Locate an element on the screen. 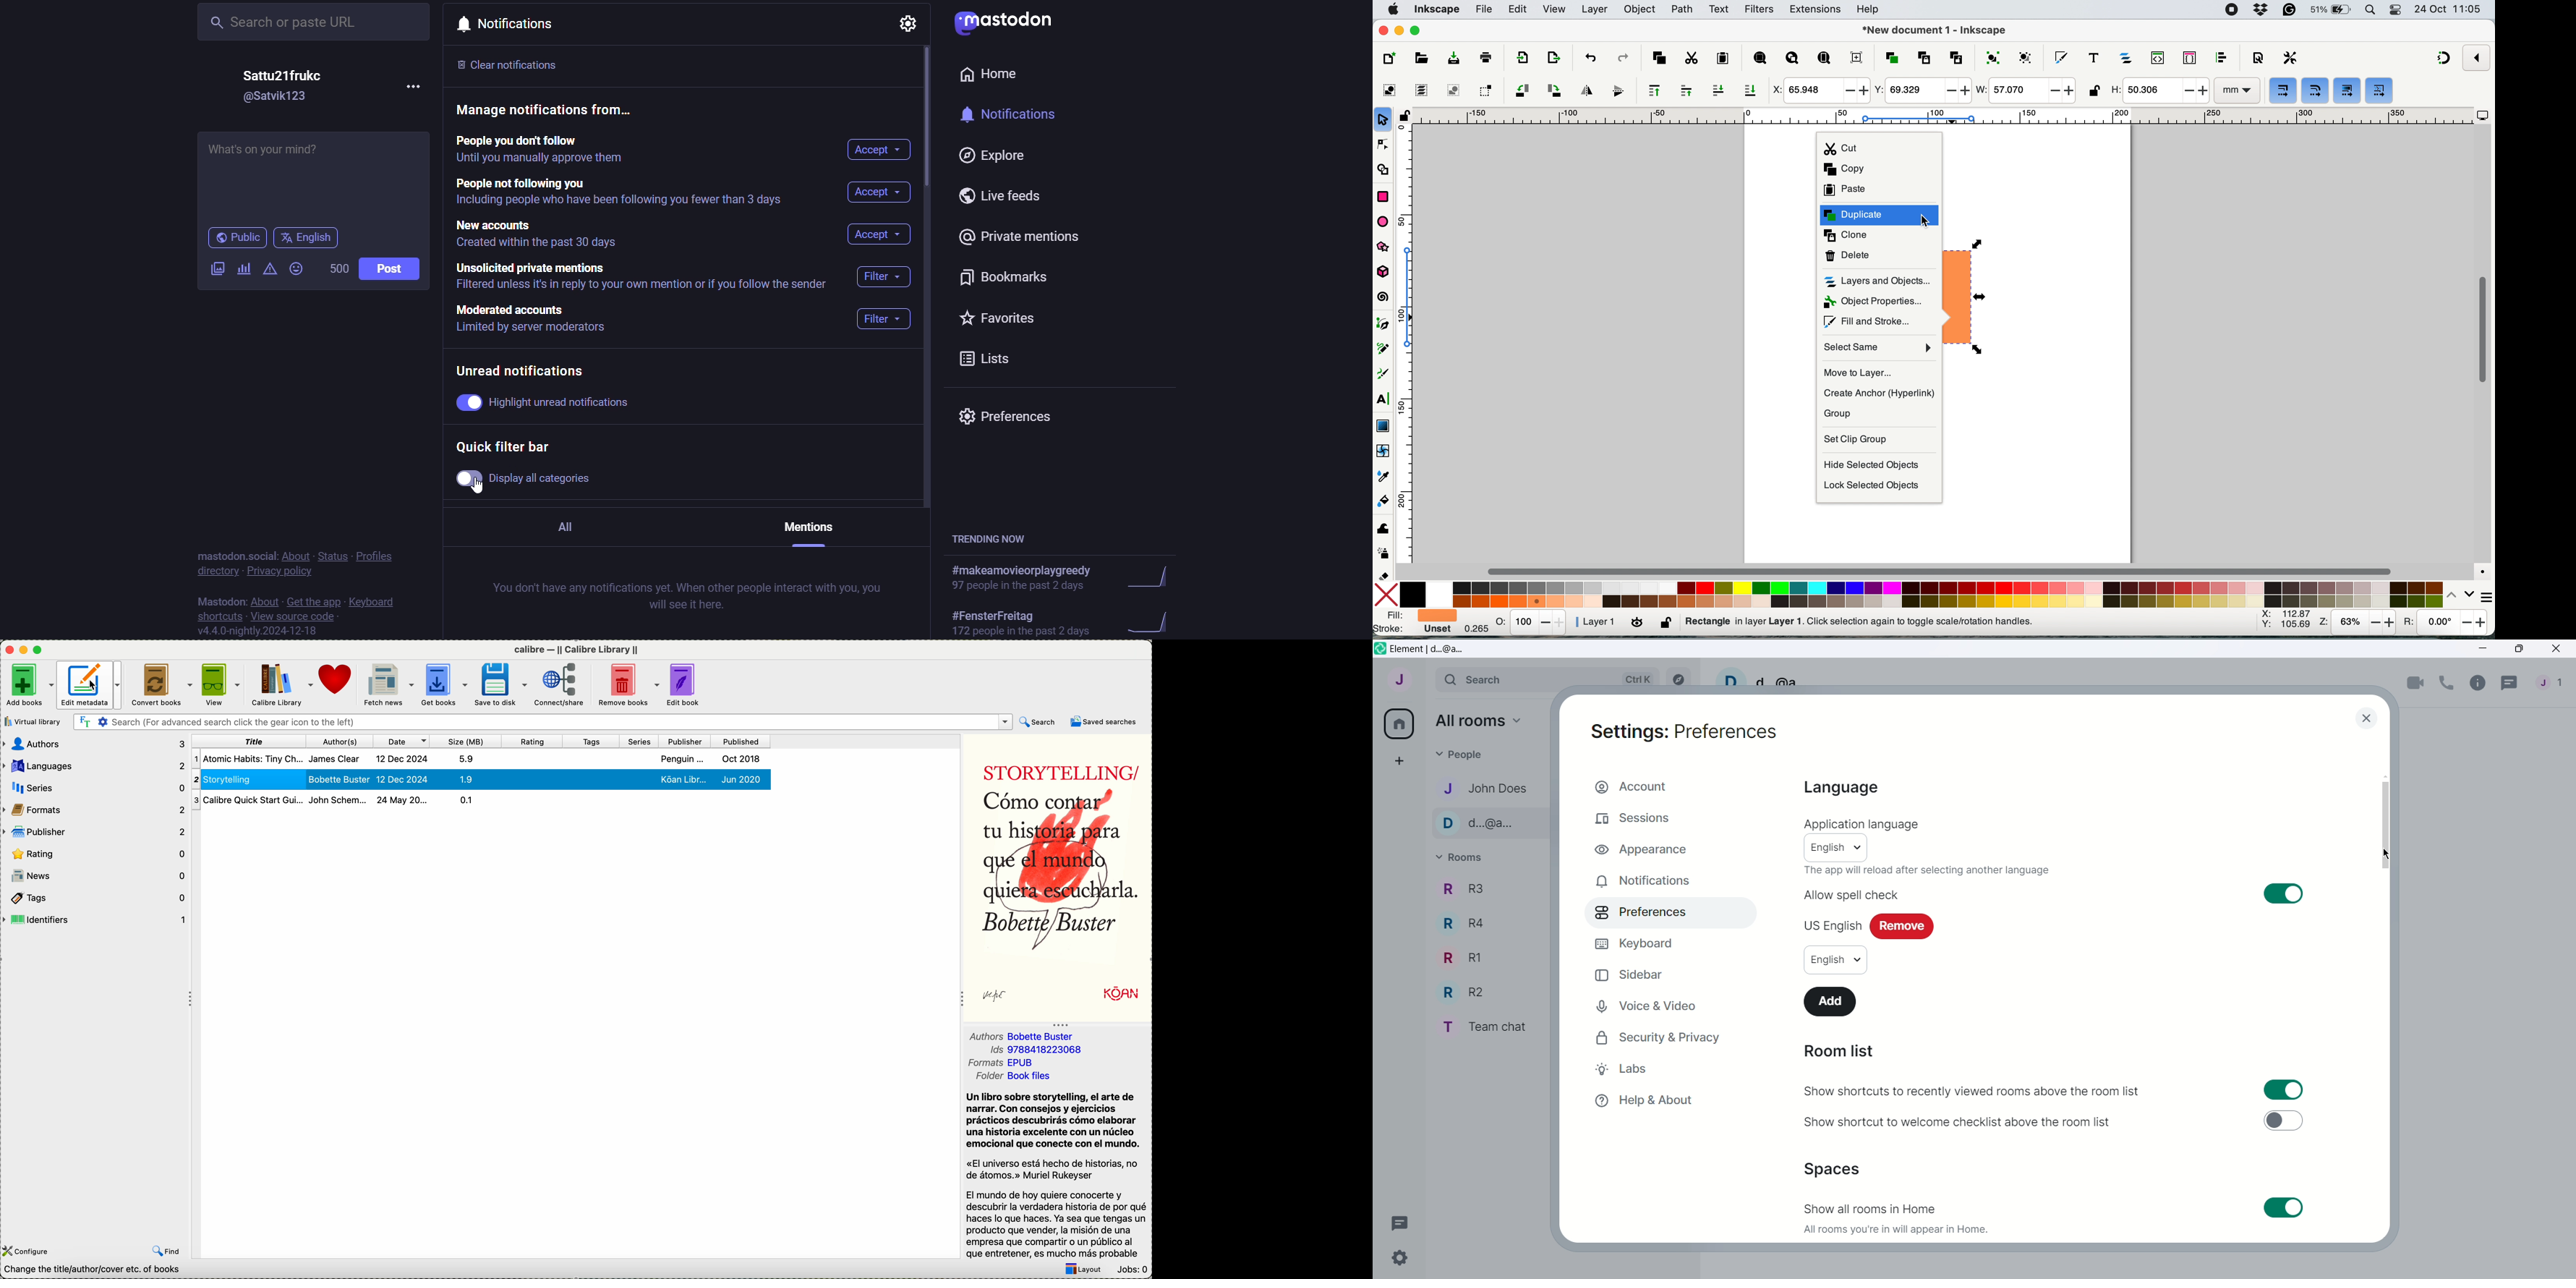 The height and width of the screenshot is (1288, 2576). when scaling objects scale the stroke width by same proportion is located at coordinates (2284, 91).